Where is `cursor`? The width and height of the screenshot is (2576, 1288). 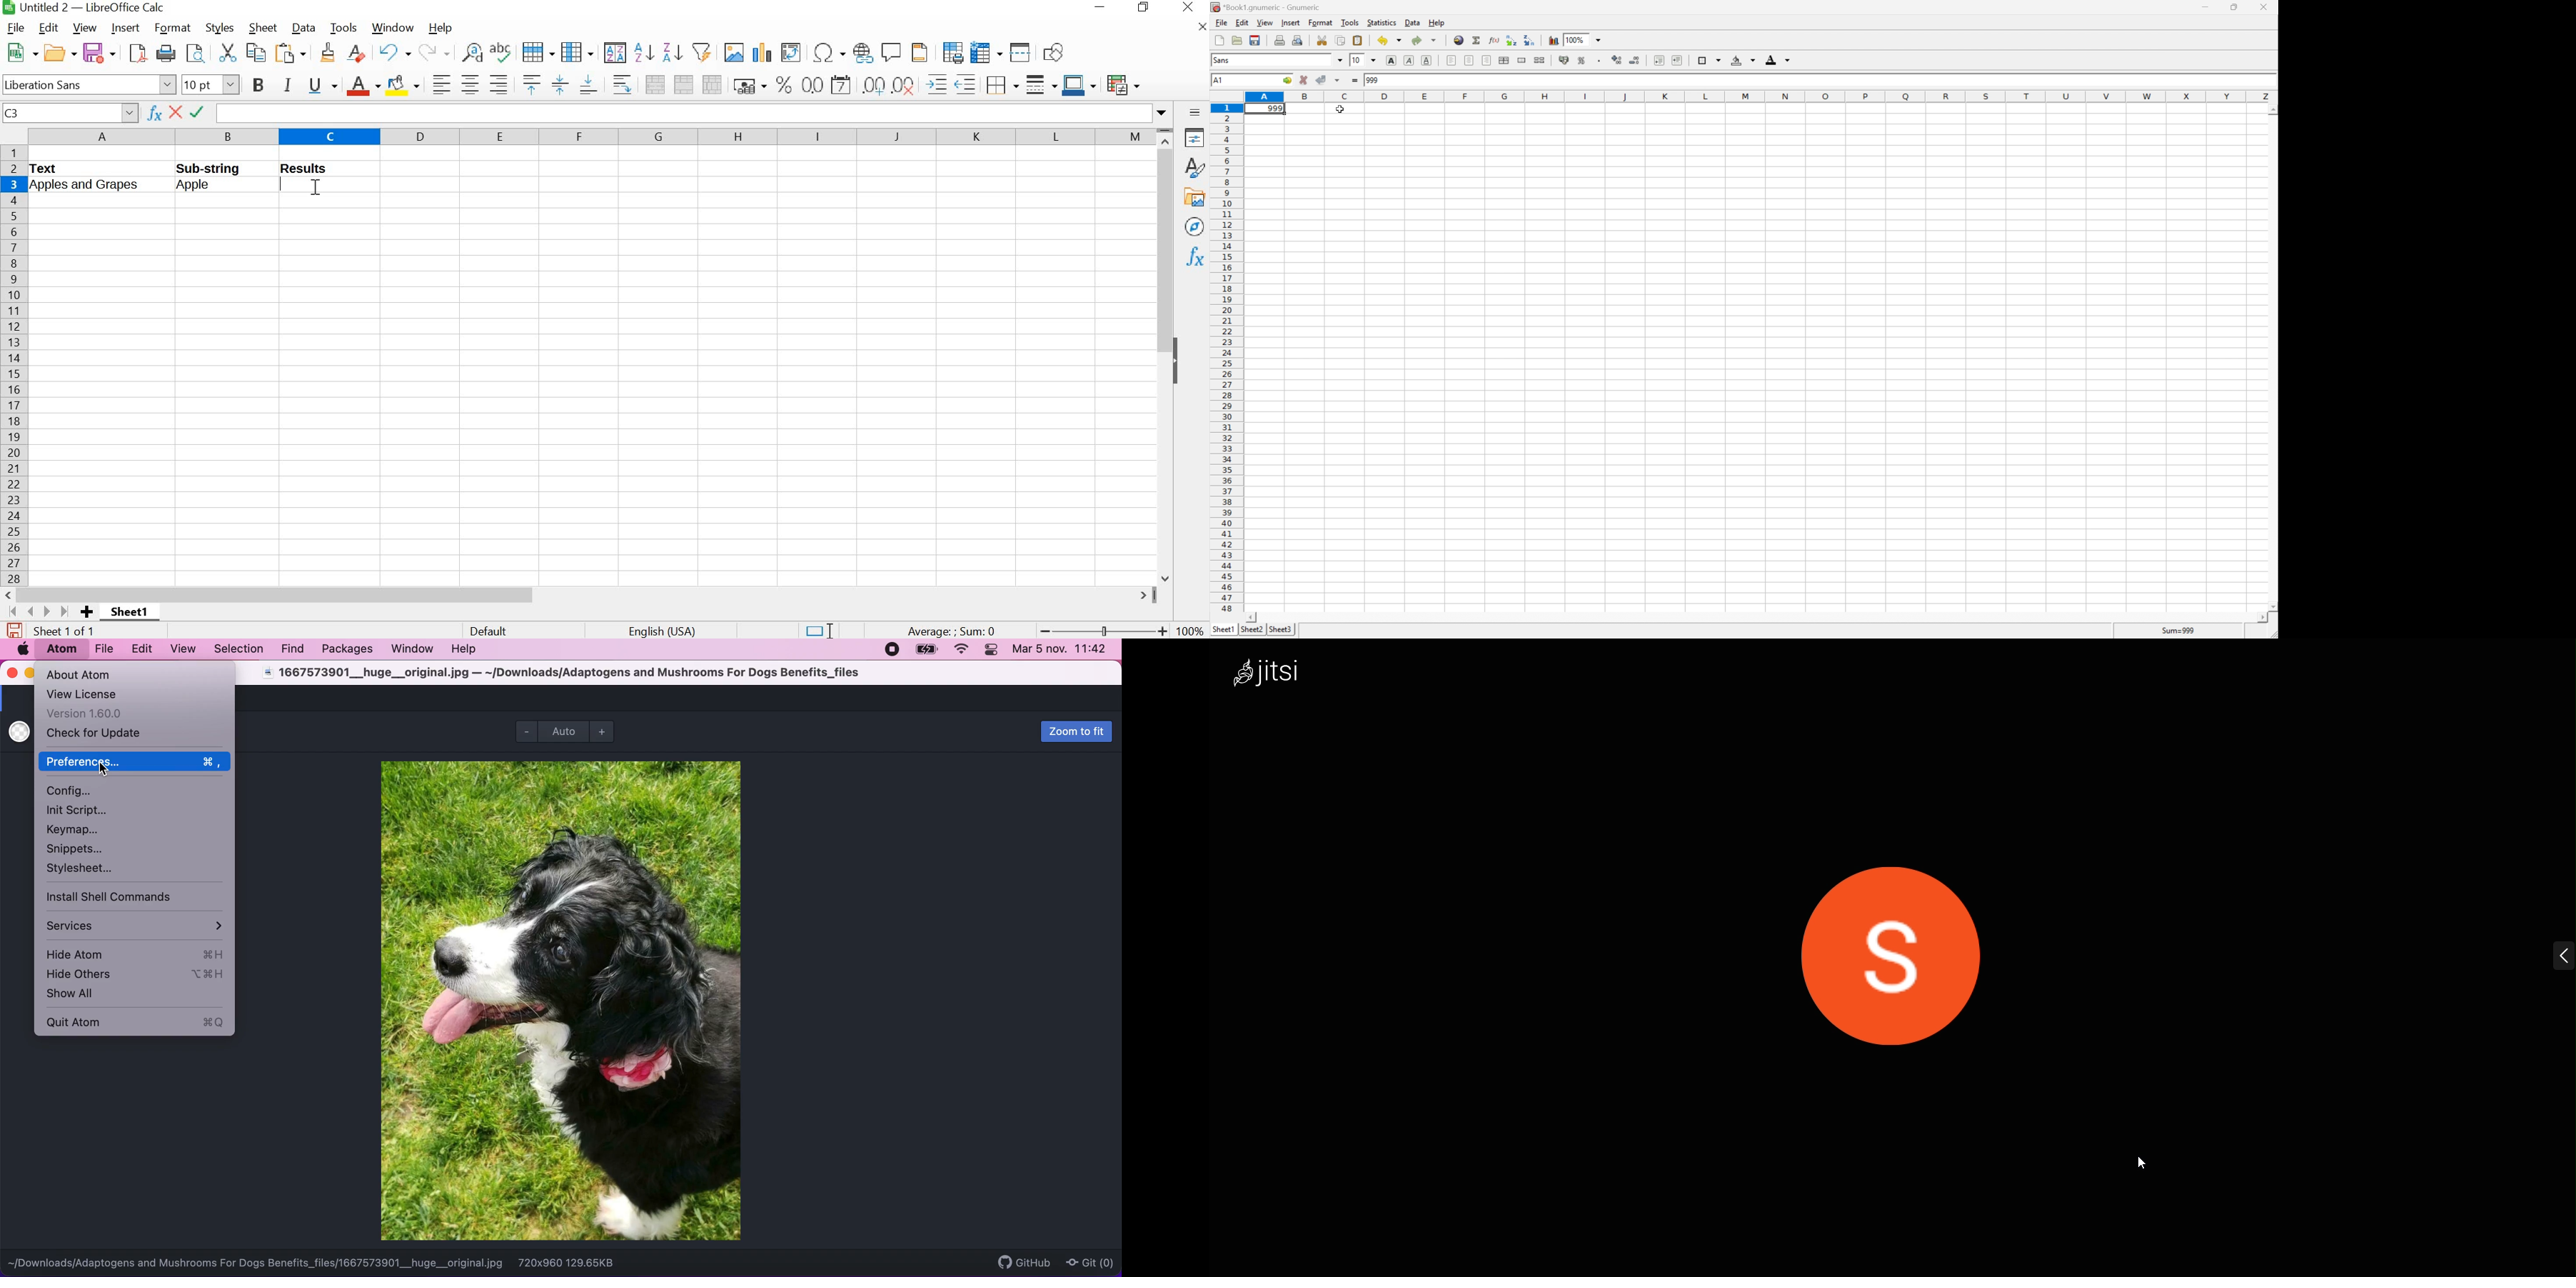 cursor is located at coordinates (1340, 108).